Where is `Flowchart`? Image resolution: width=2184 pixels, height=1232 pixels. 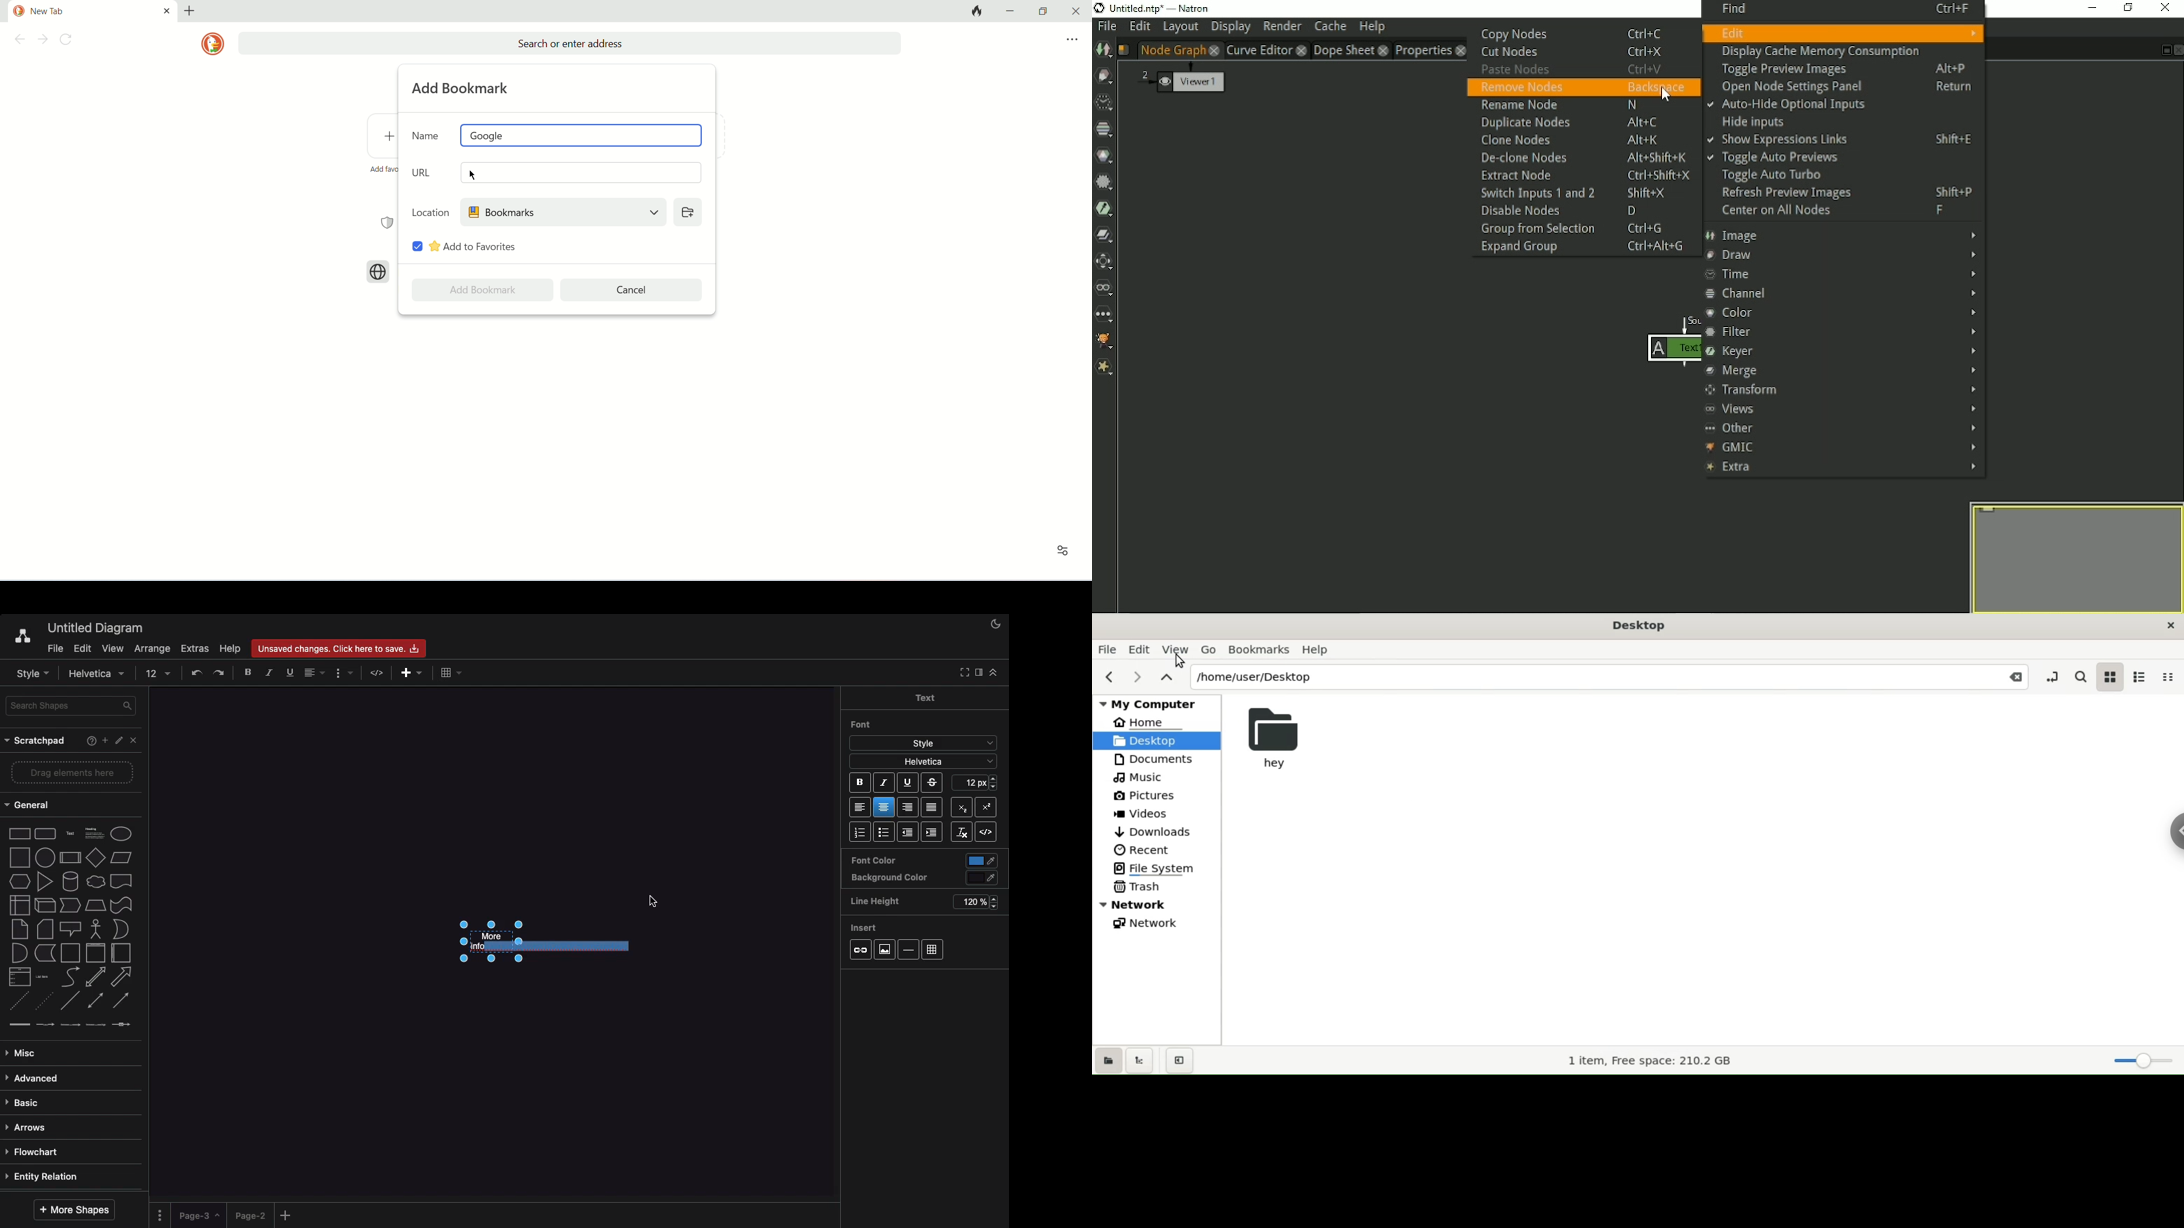
Flowchart is located at coordinates (39, 1152).